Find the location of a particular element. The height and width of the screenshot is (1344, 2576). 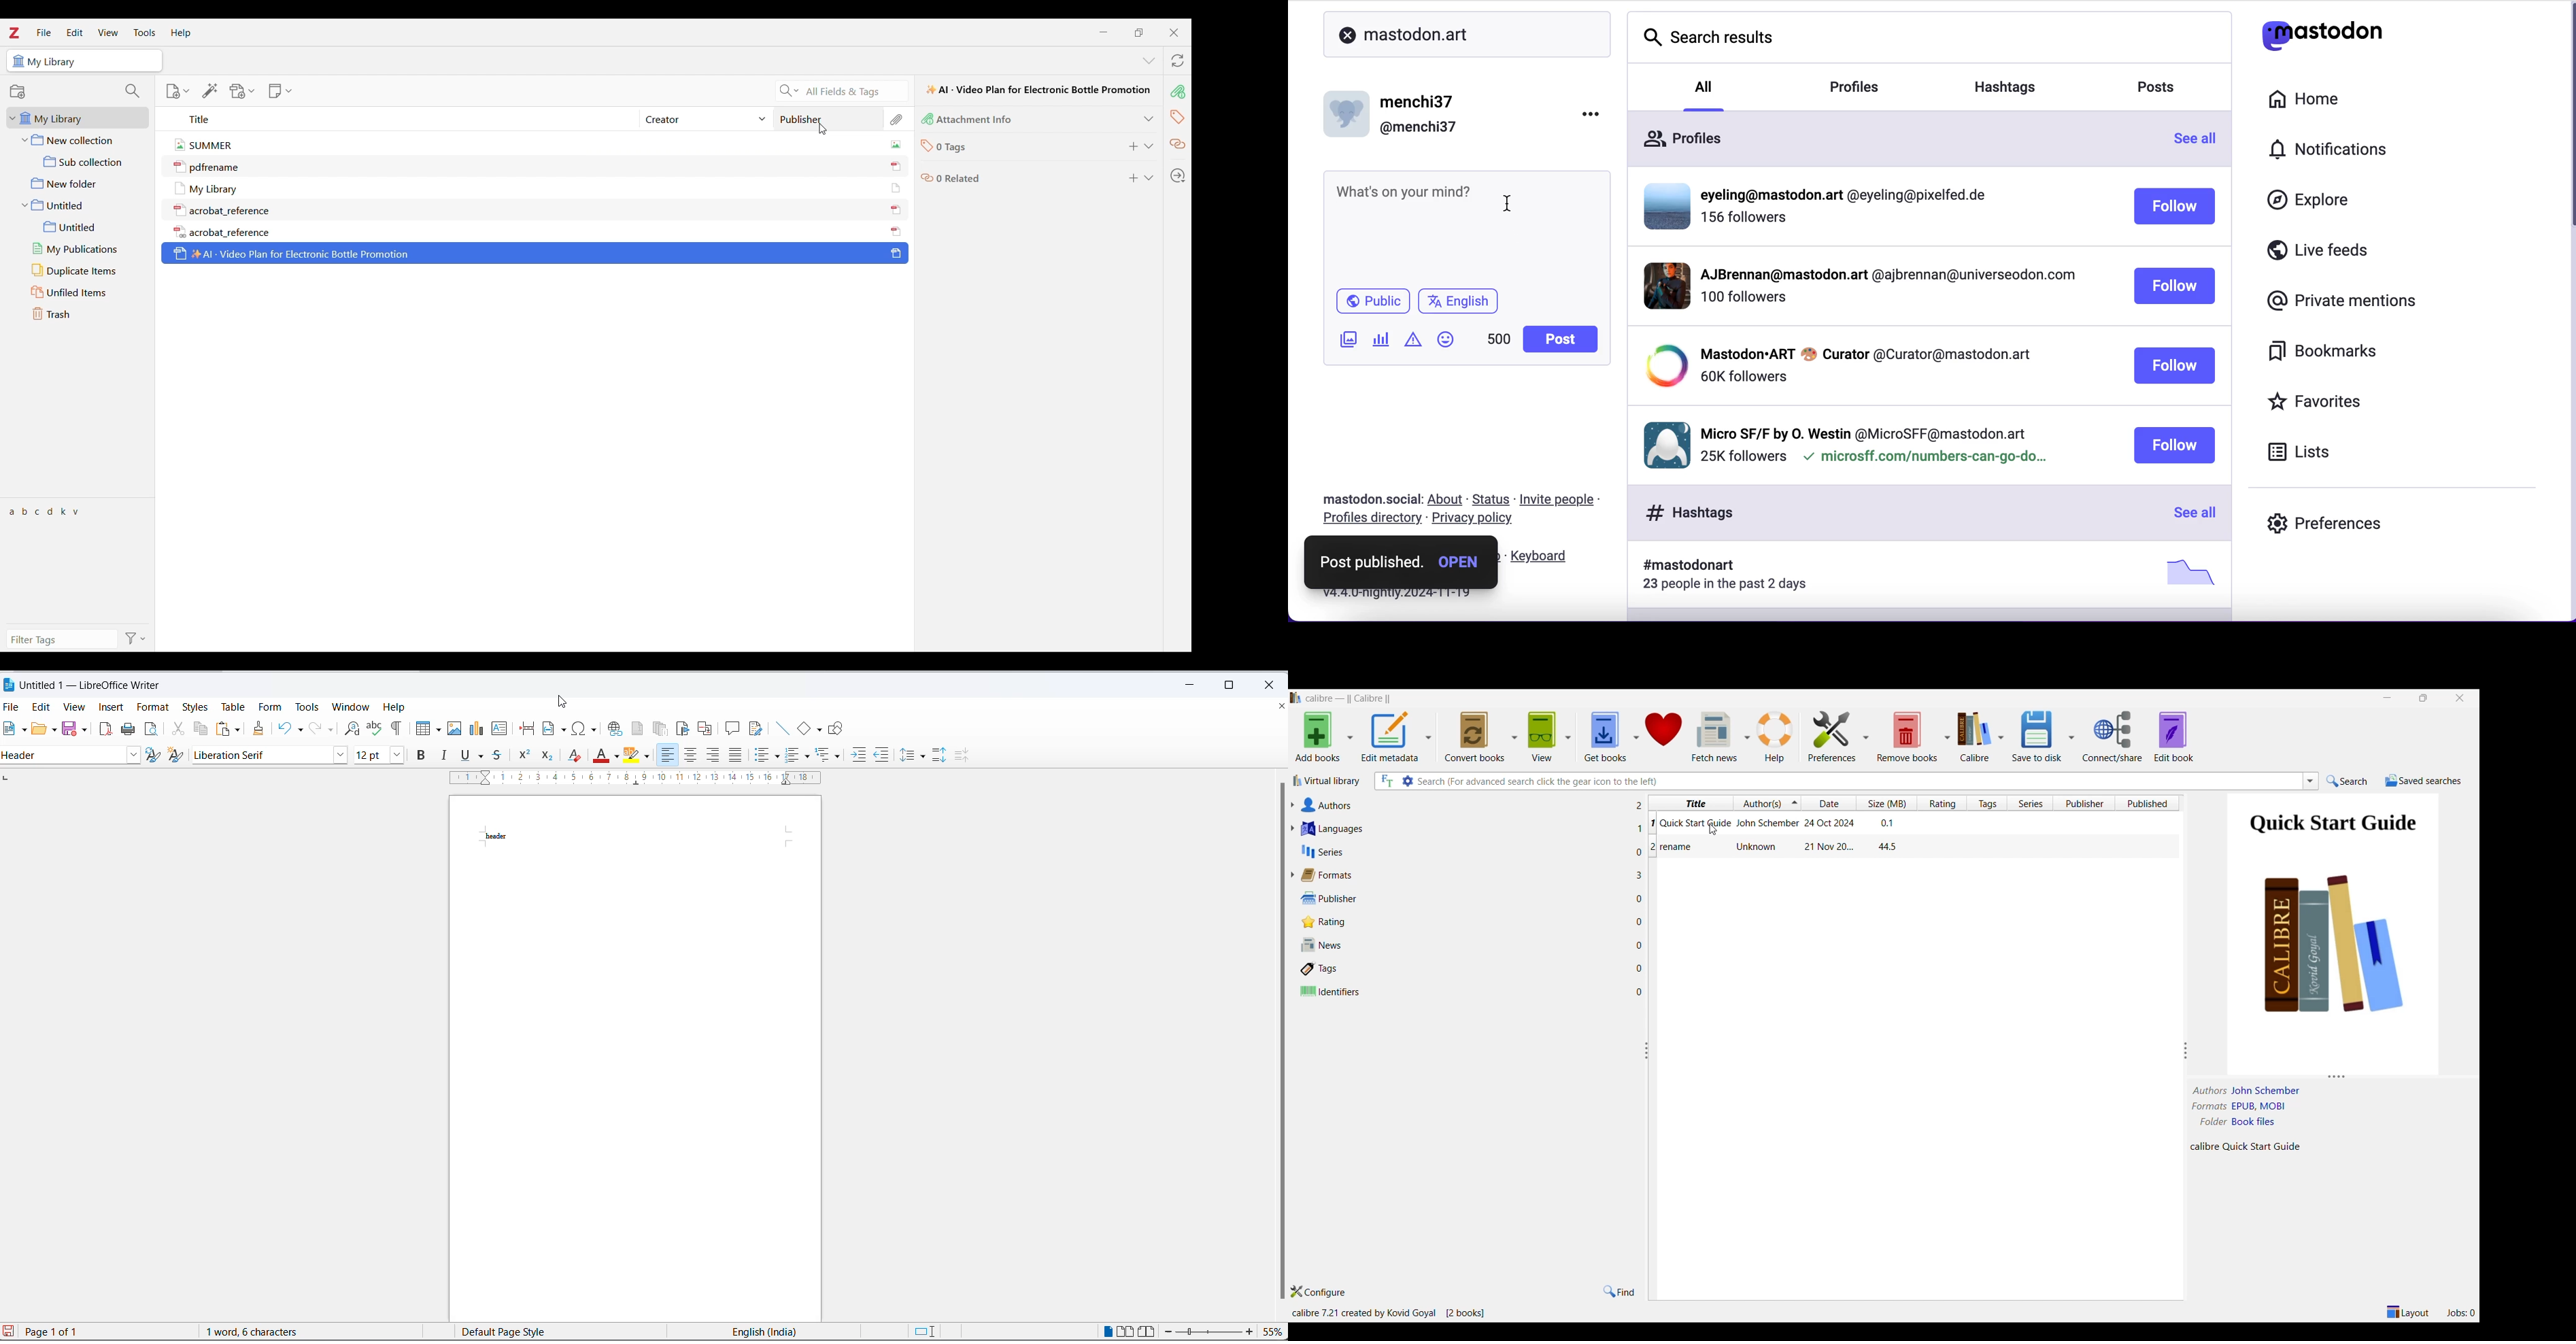

view is located at coordinates (75, 707).